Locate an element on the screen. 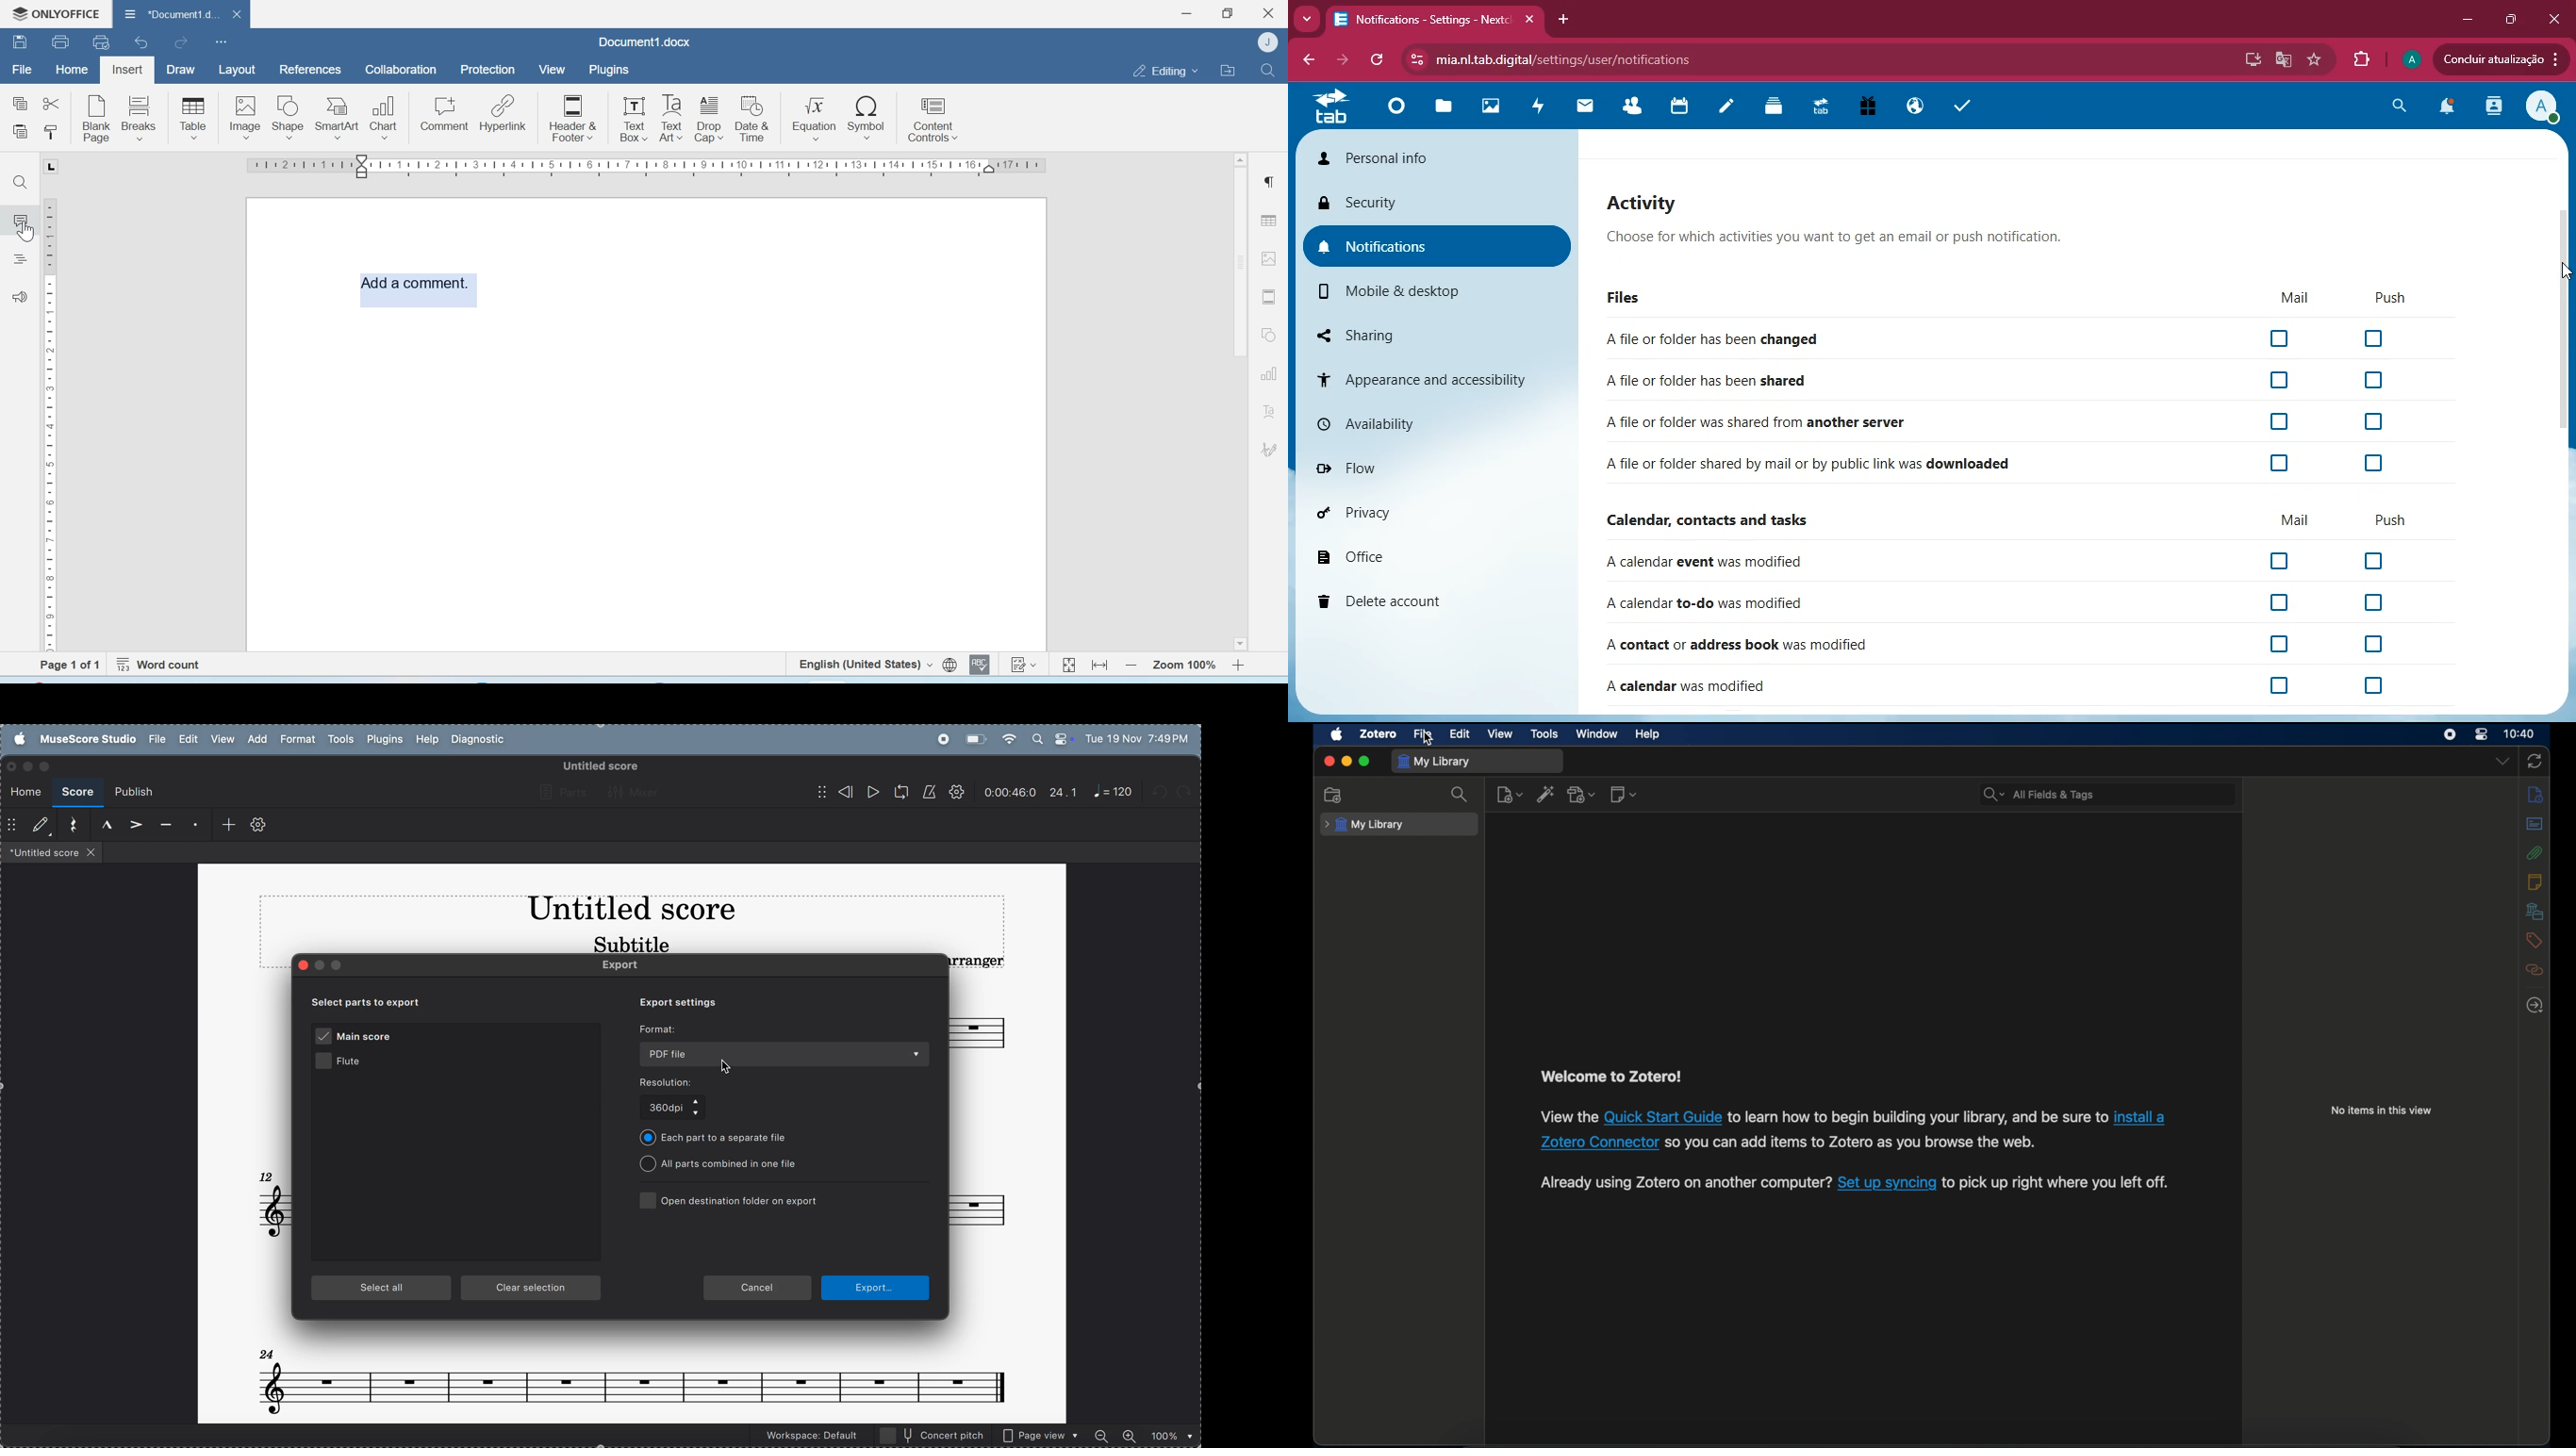 The image size is (2576, 1456). home is located at coordinates (23, 790).